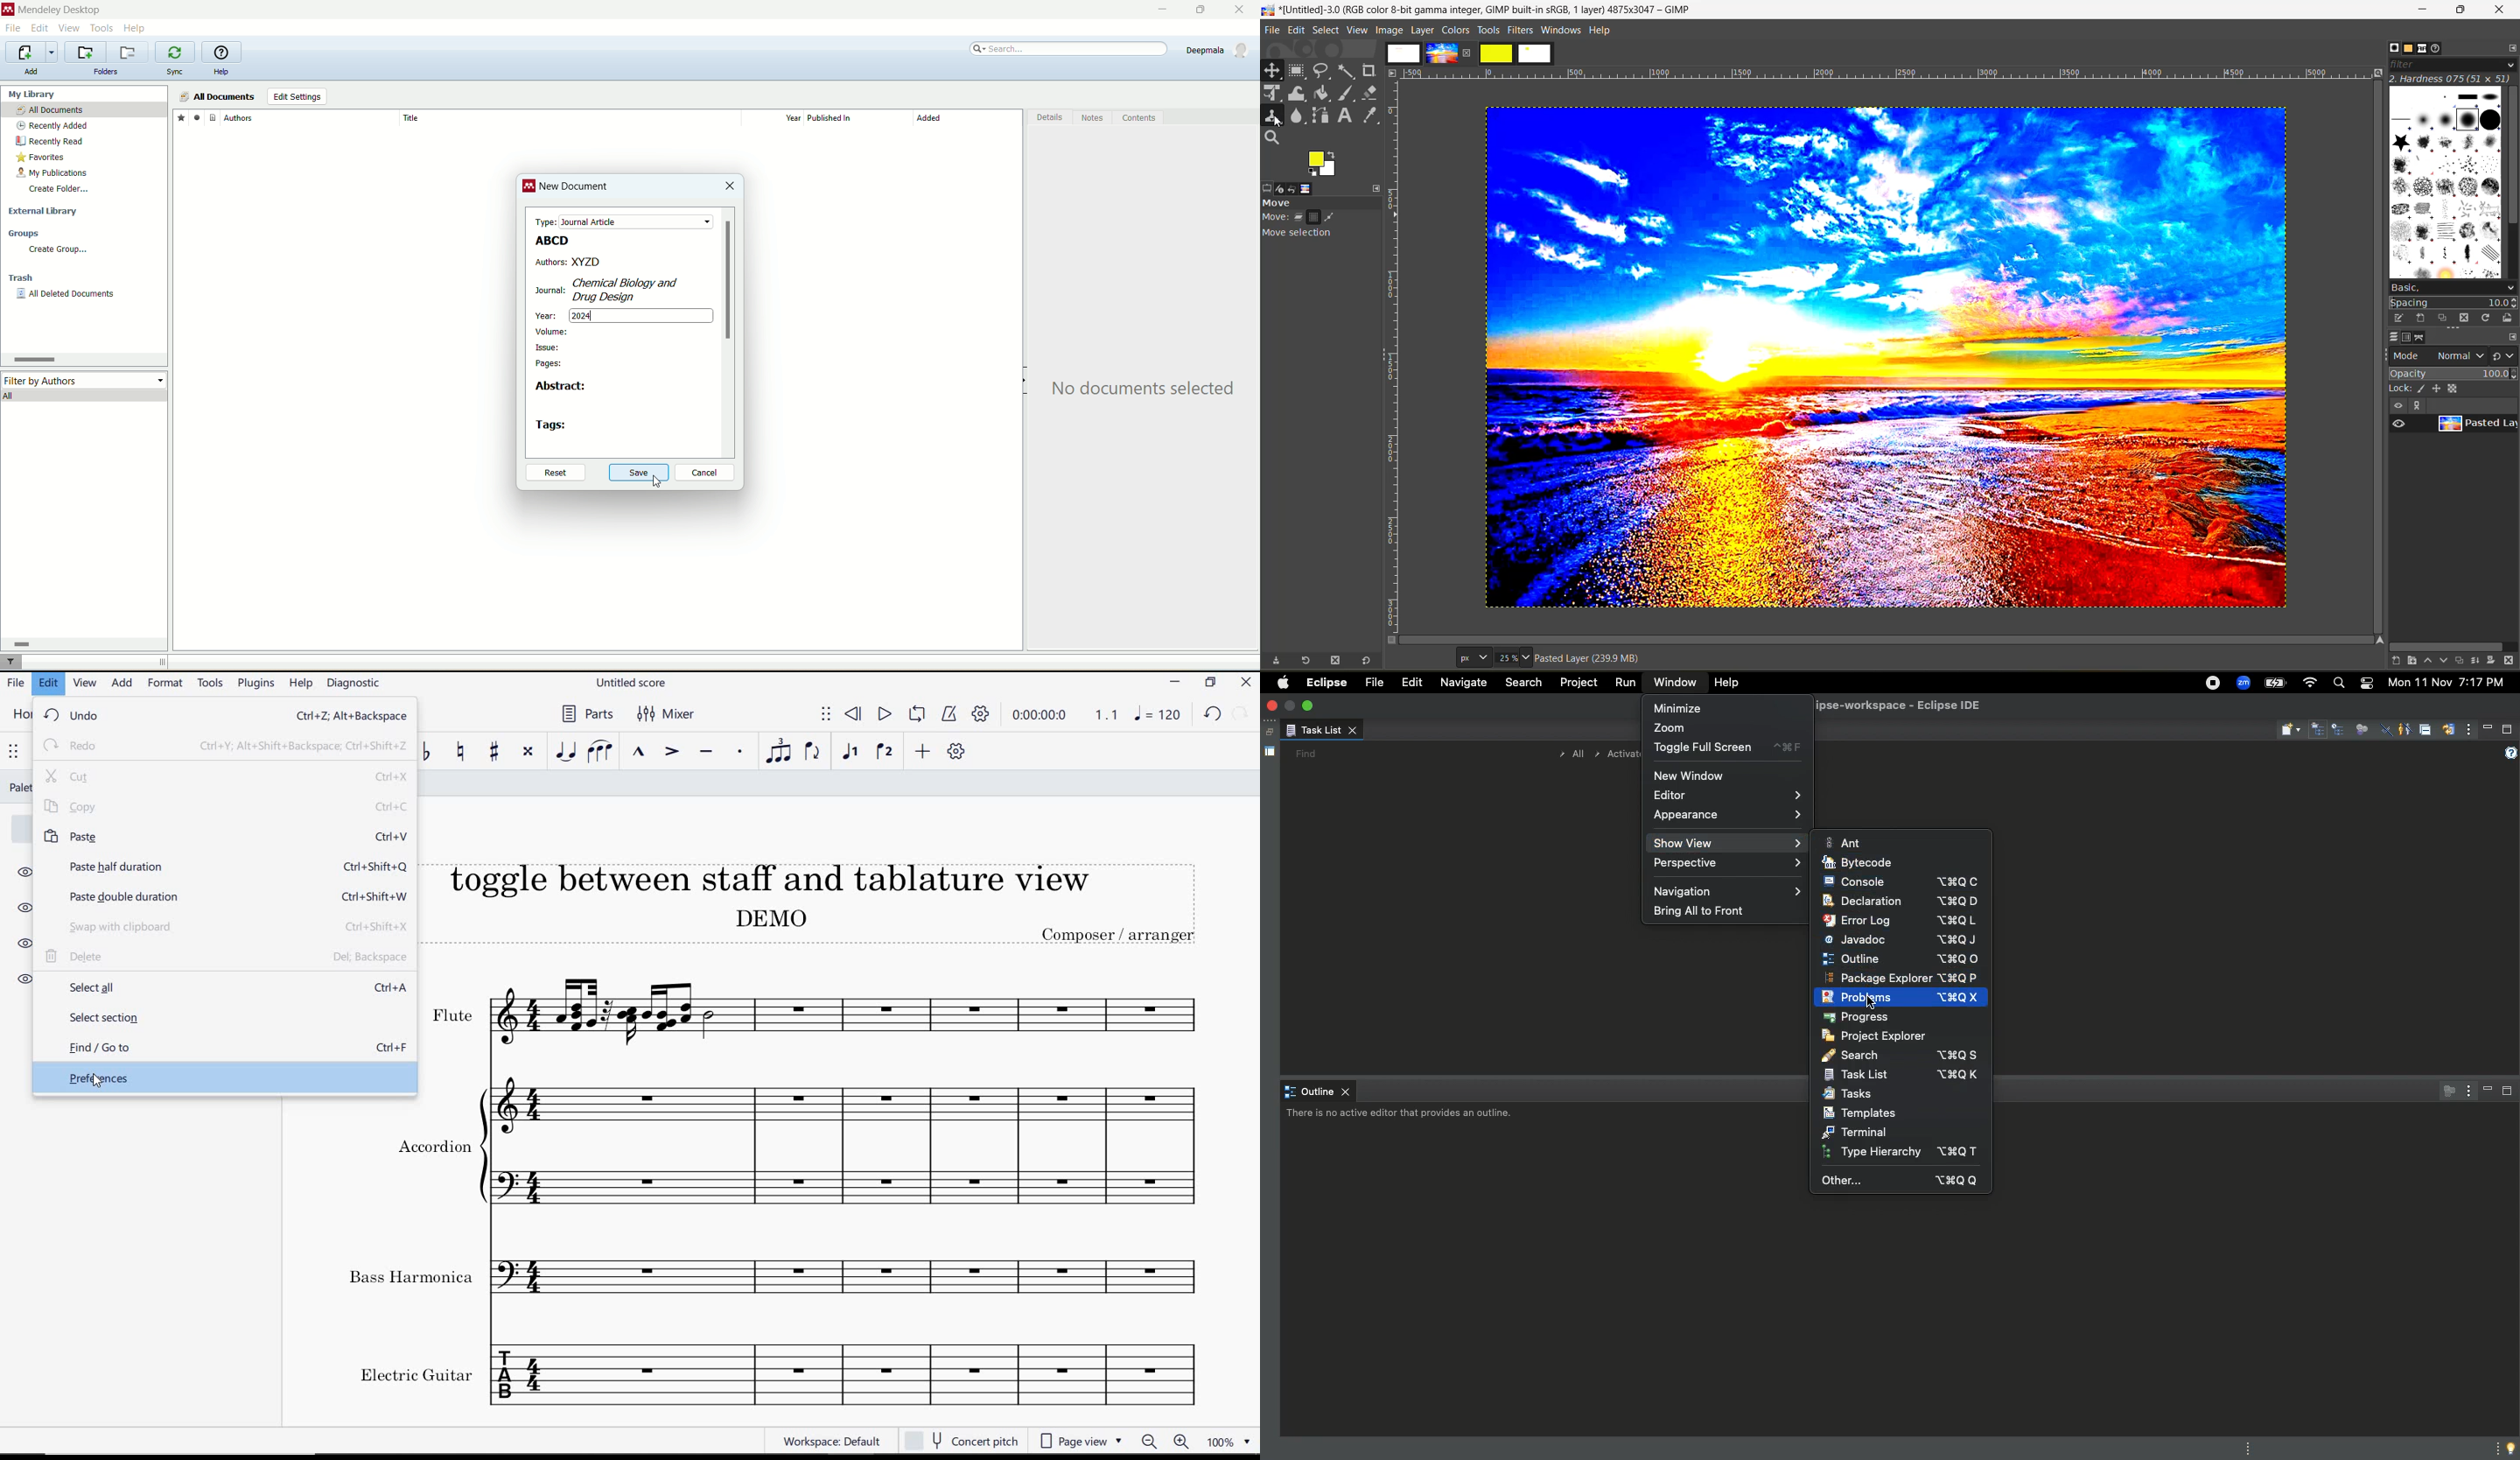 This screenshot has height=1484, width=2520. Describe the element at coordinates (85, 53) in the screenshot. I see `create a new folder` at that location.